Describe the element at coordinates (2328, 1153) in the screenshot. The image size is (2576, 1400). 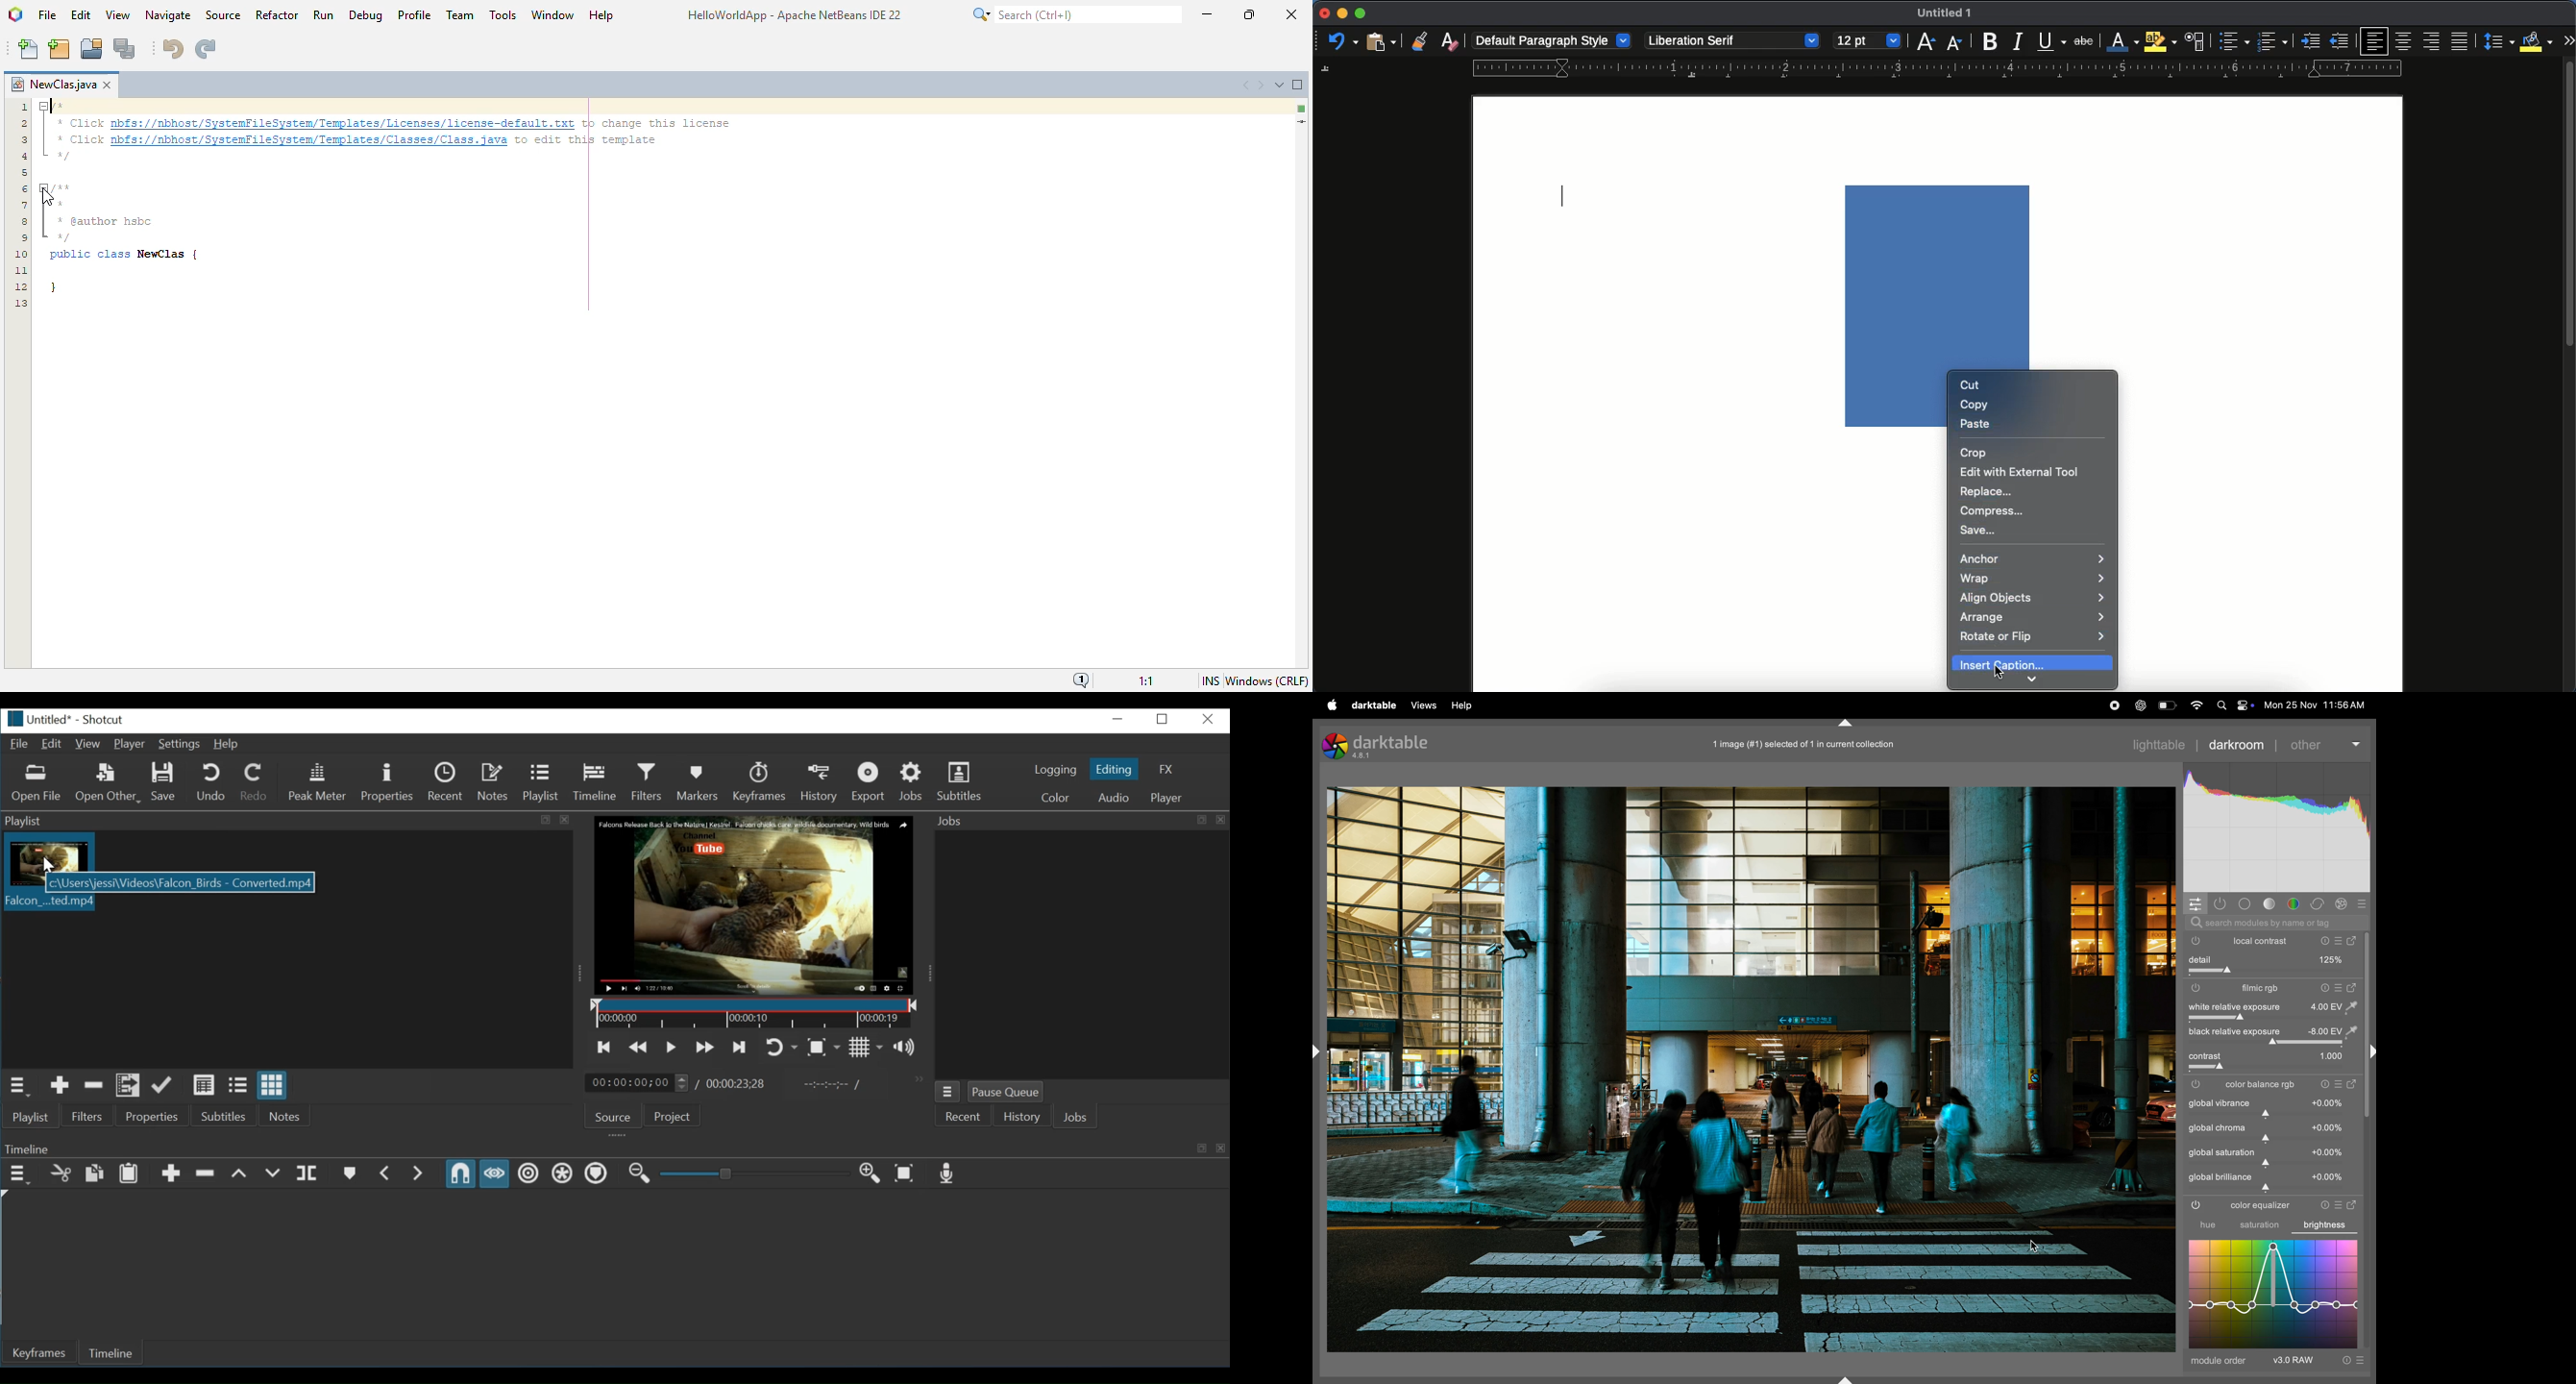
I see `value` at that location.